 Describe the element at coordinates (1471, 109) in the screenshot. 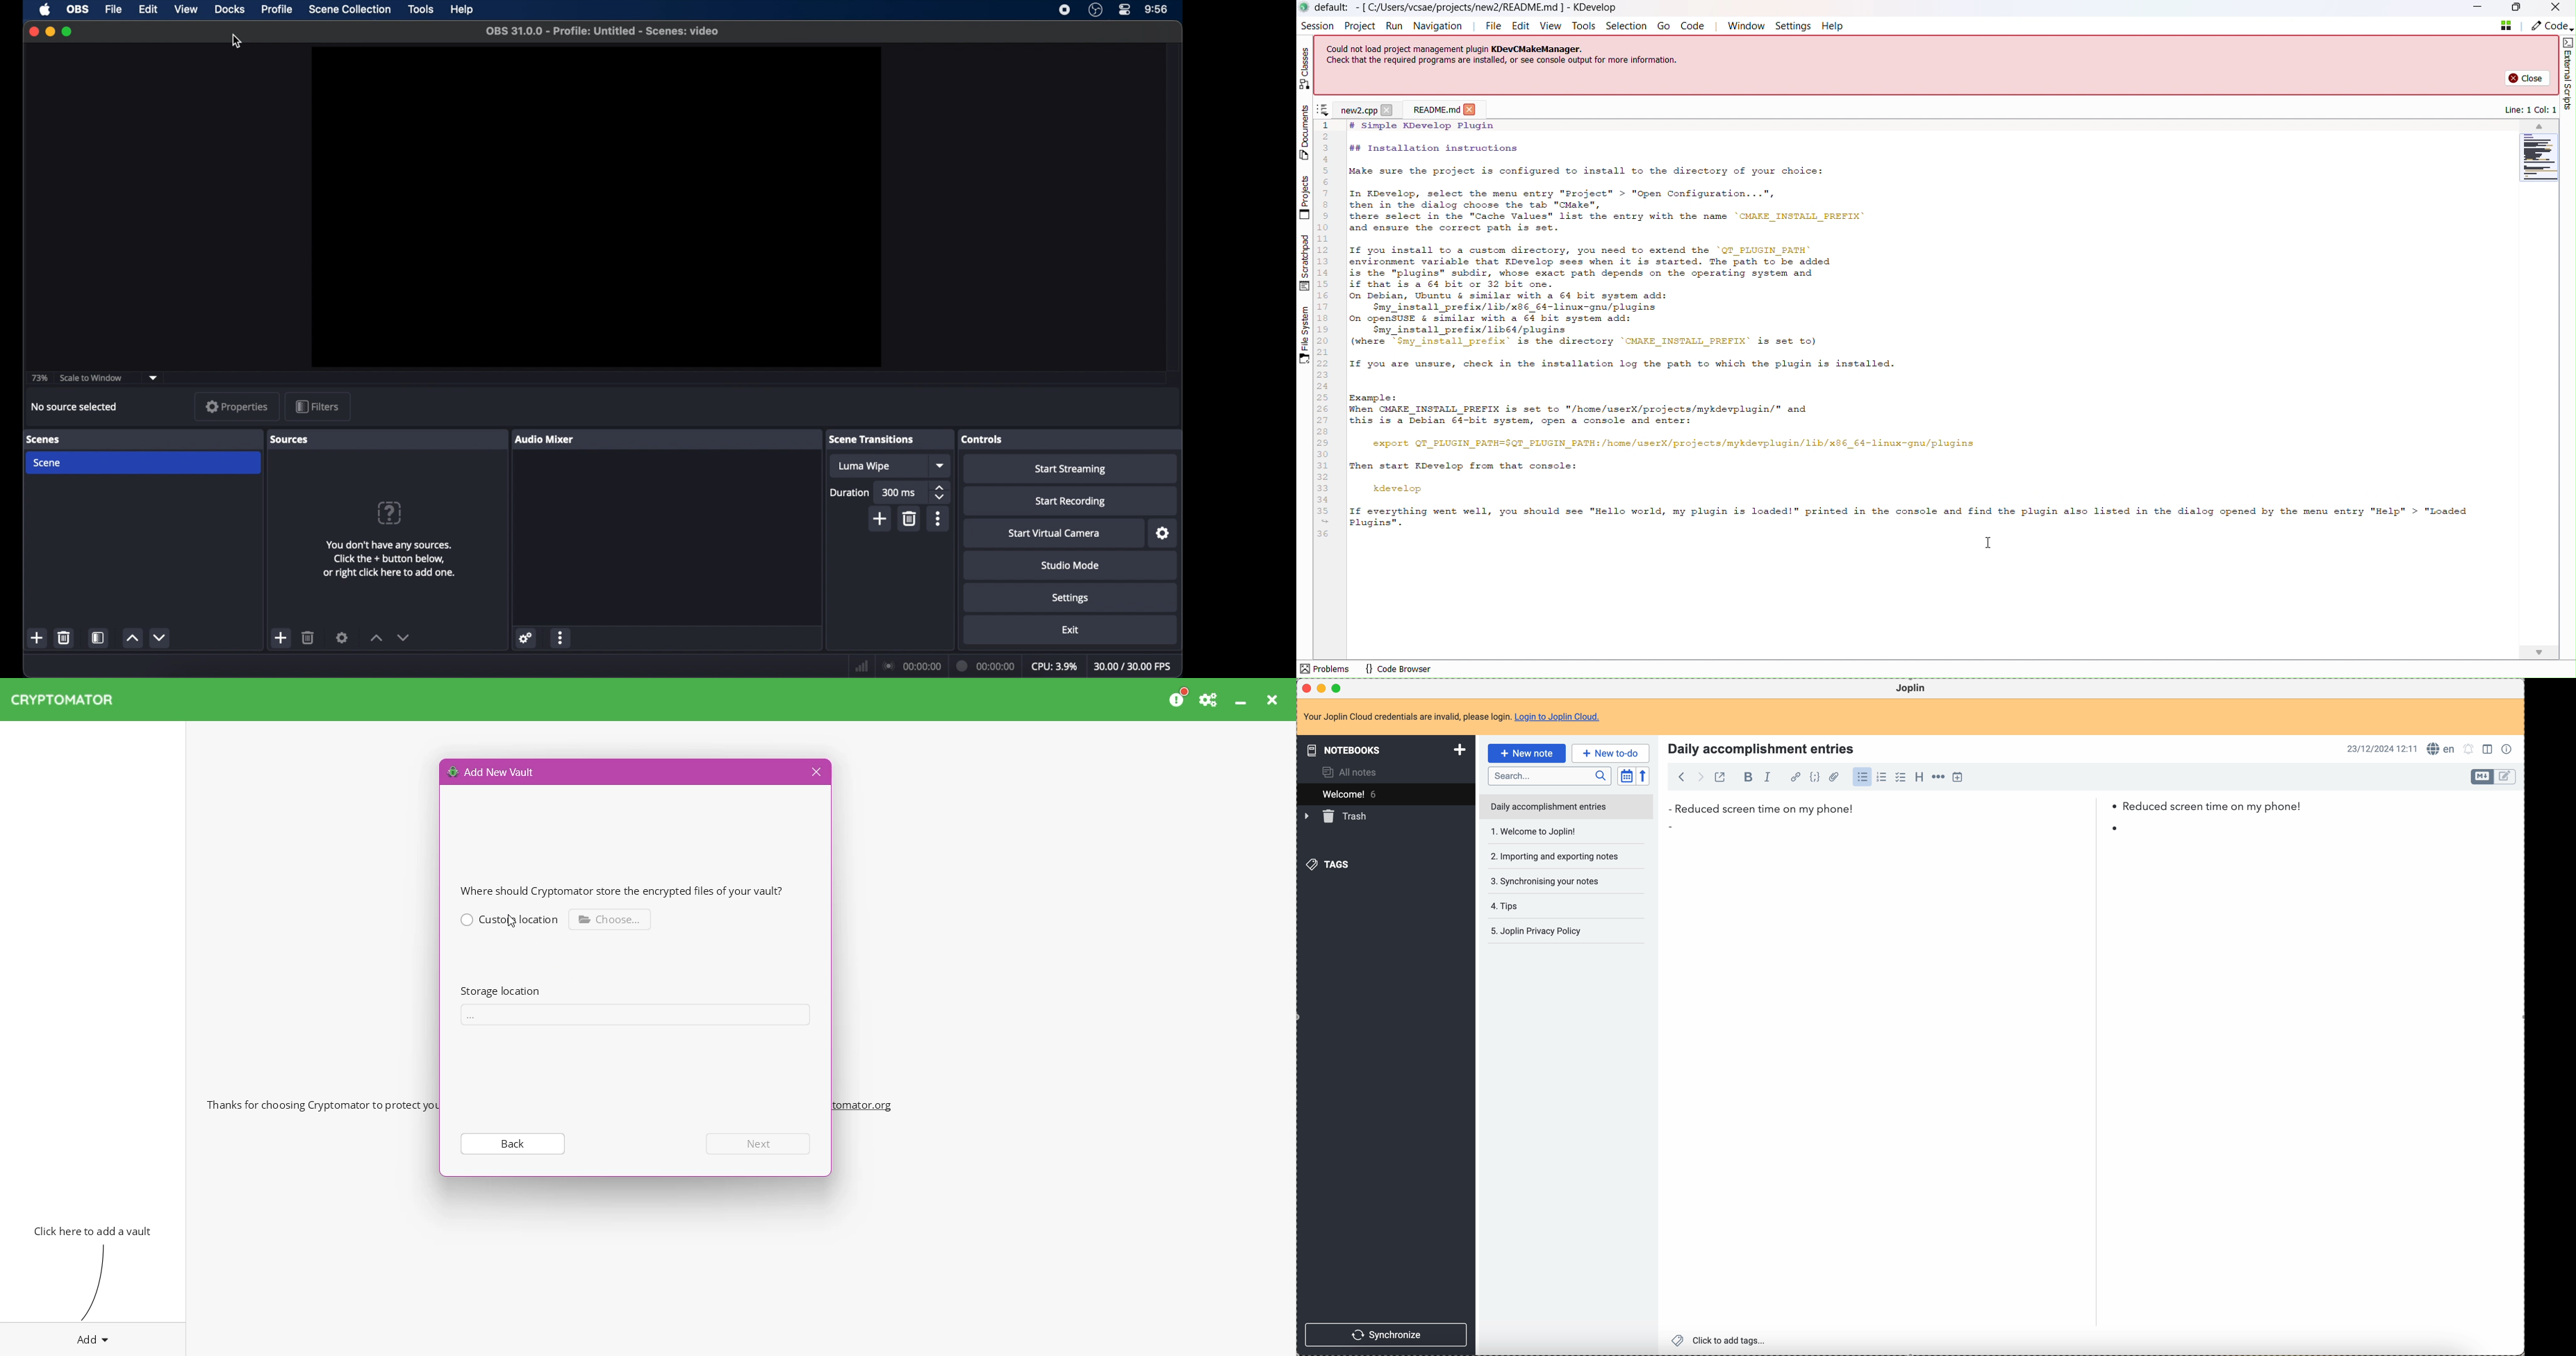

I see `close` at that location.